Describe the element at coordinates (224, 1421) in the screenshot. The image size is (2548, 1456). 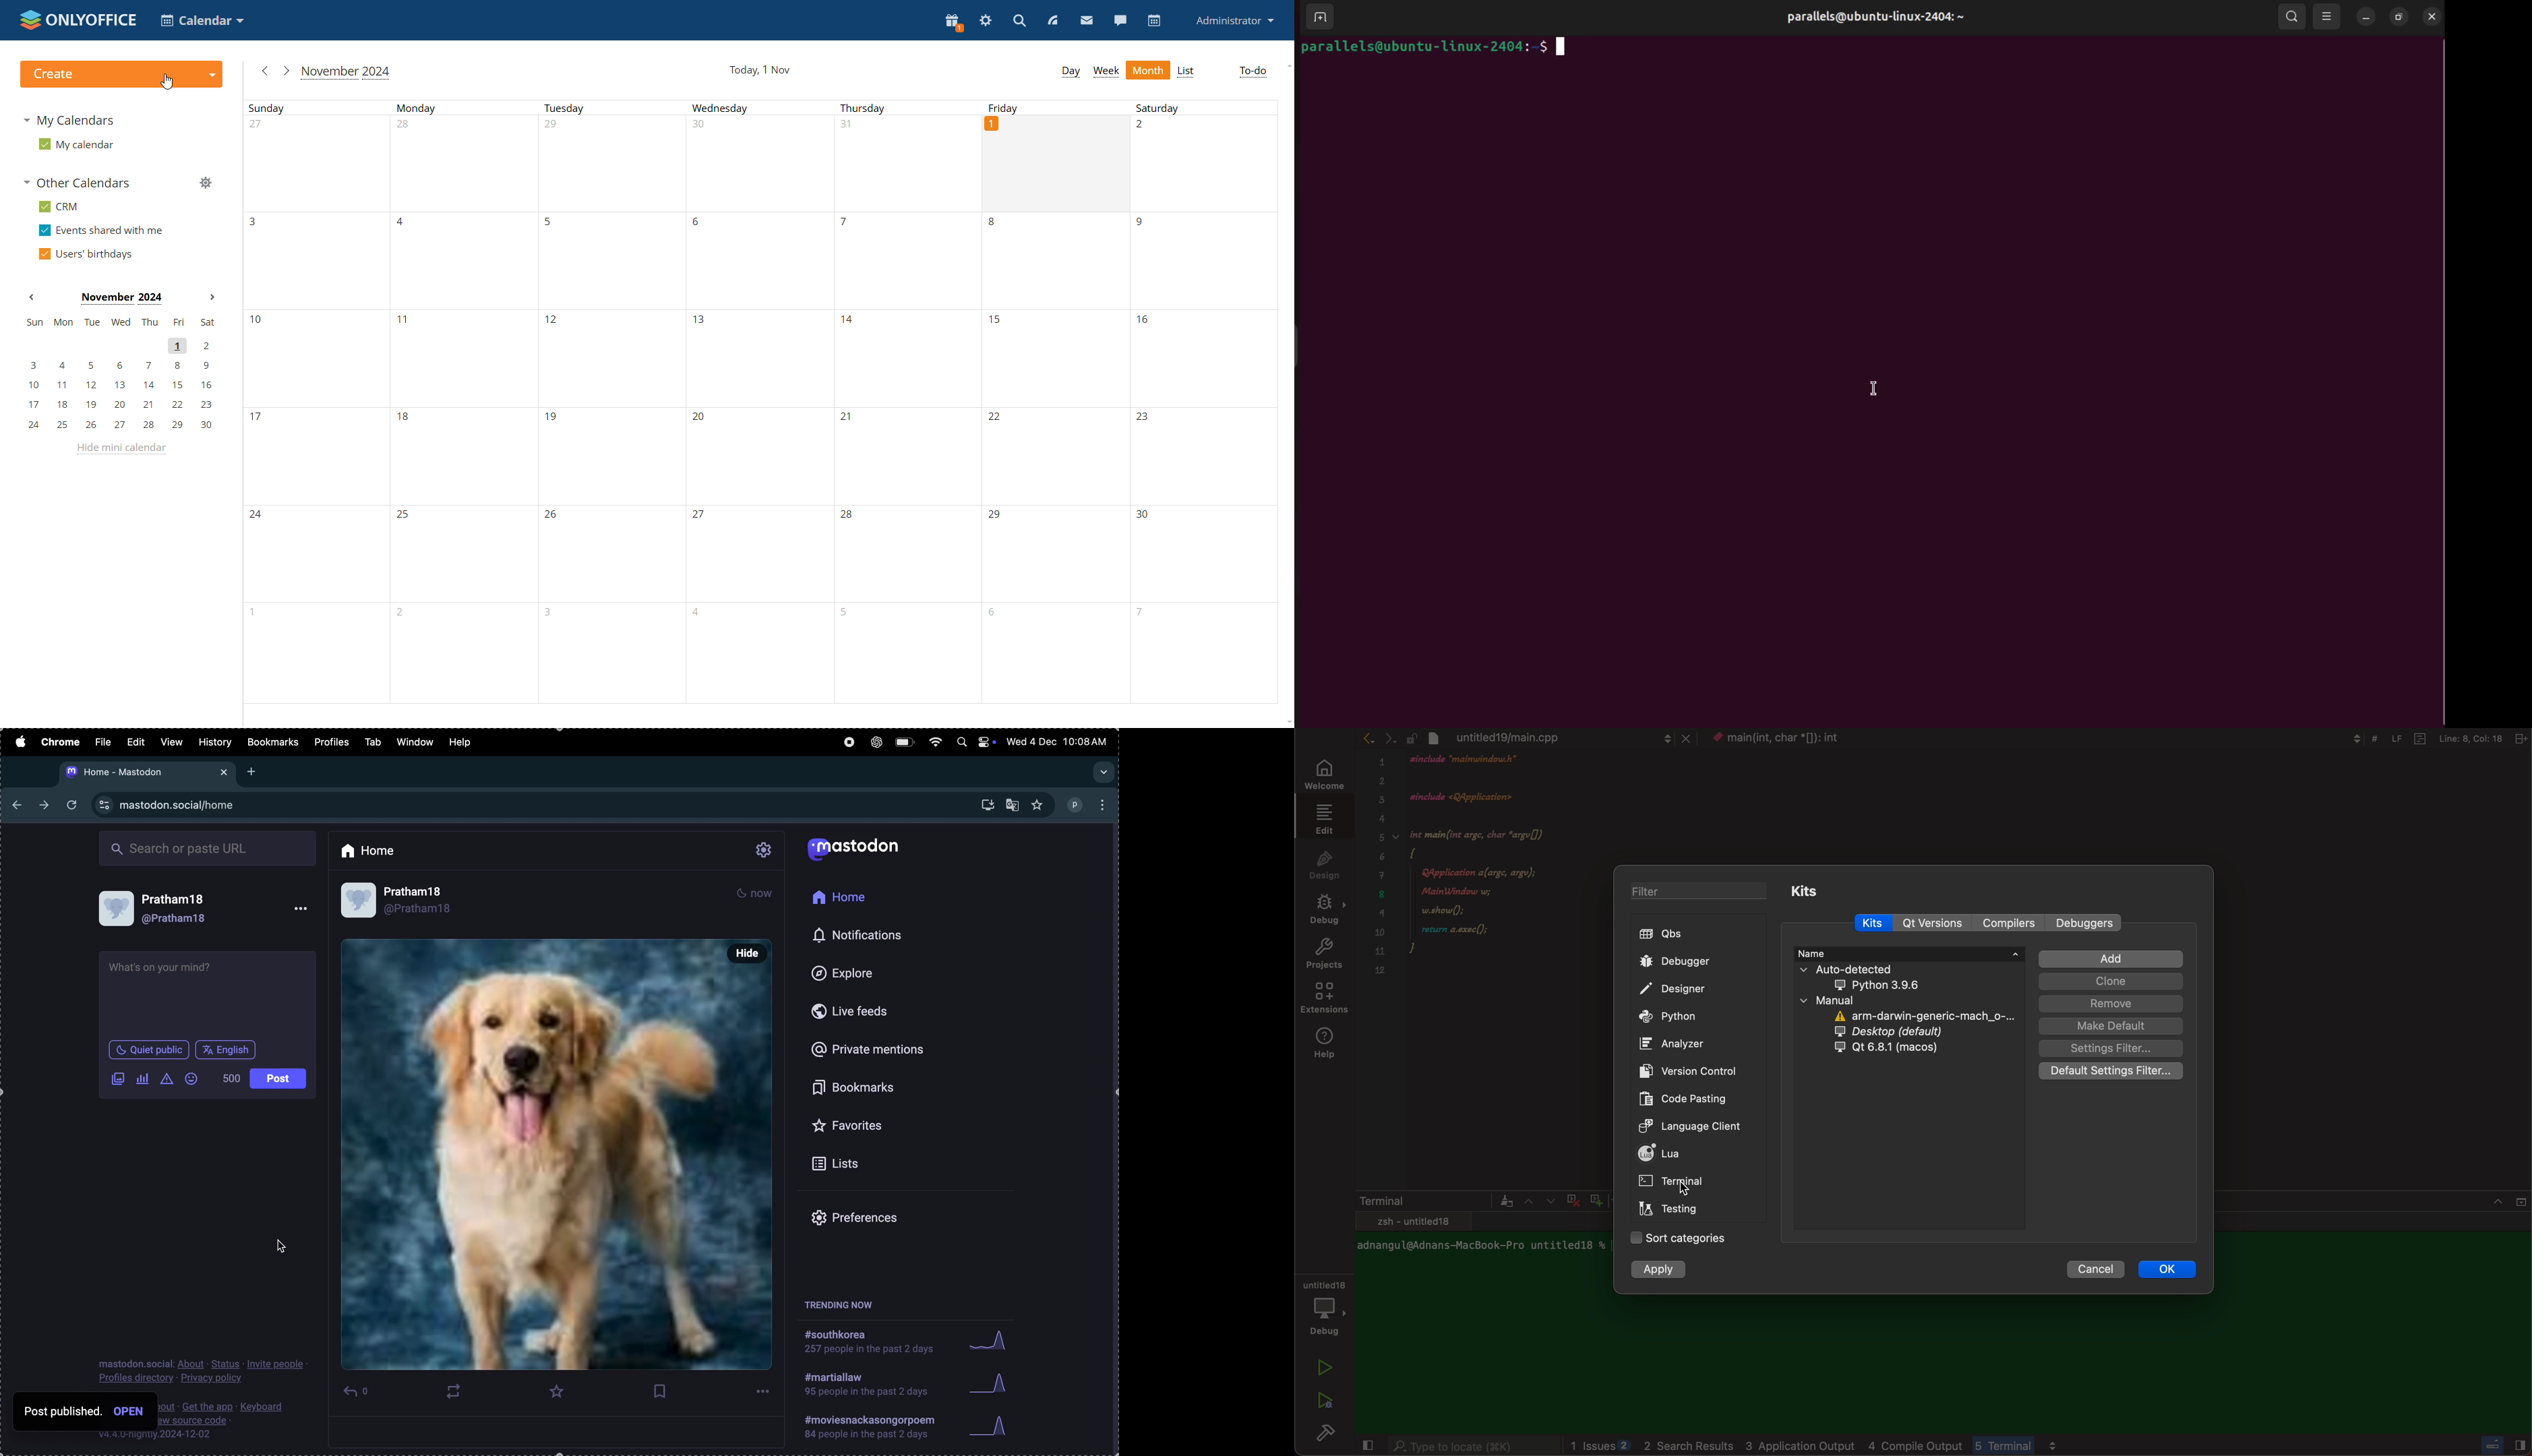
I see `source code description` at that location.